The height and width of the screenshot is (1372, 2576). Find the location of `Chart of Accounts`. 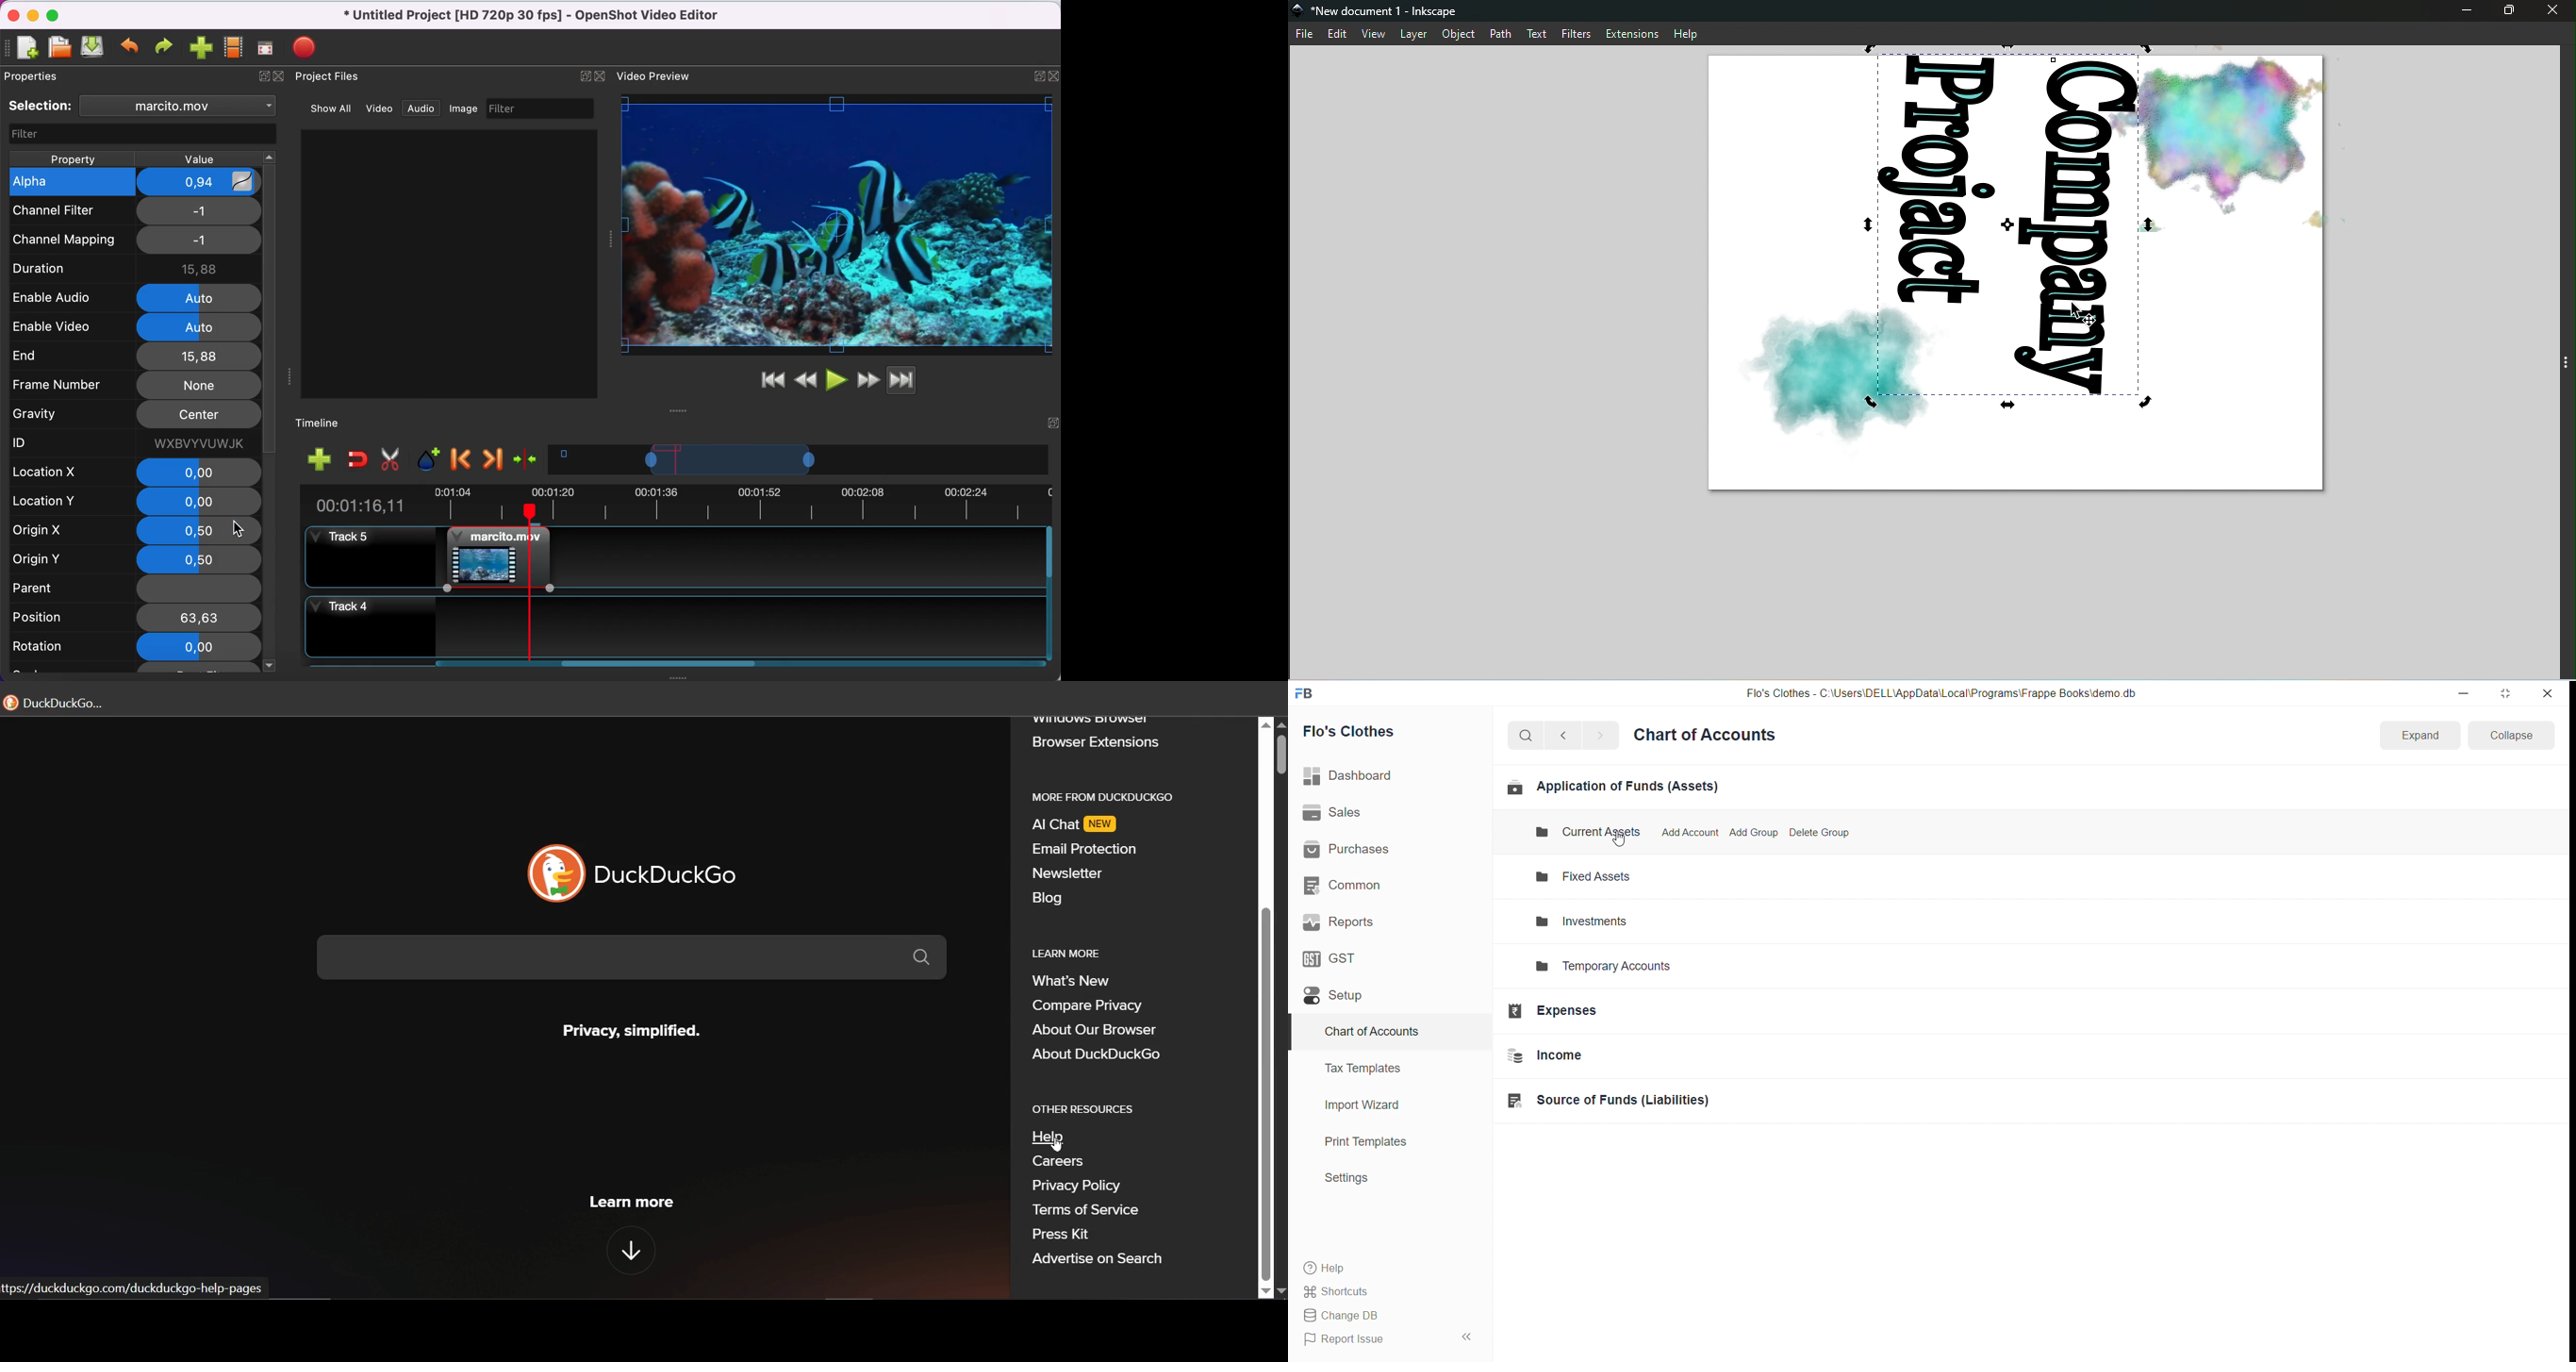

Chart of Accounts is located at coordinates (1381, 1032).